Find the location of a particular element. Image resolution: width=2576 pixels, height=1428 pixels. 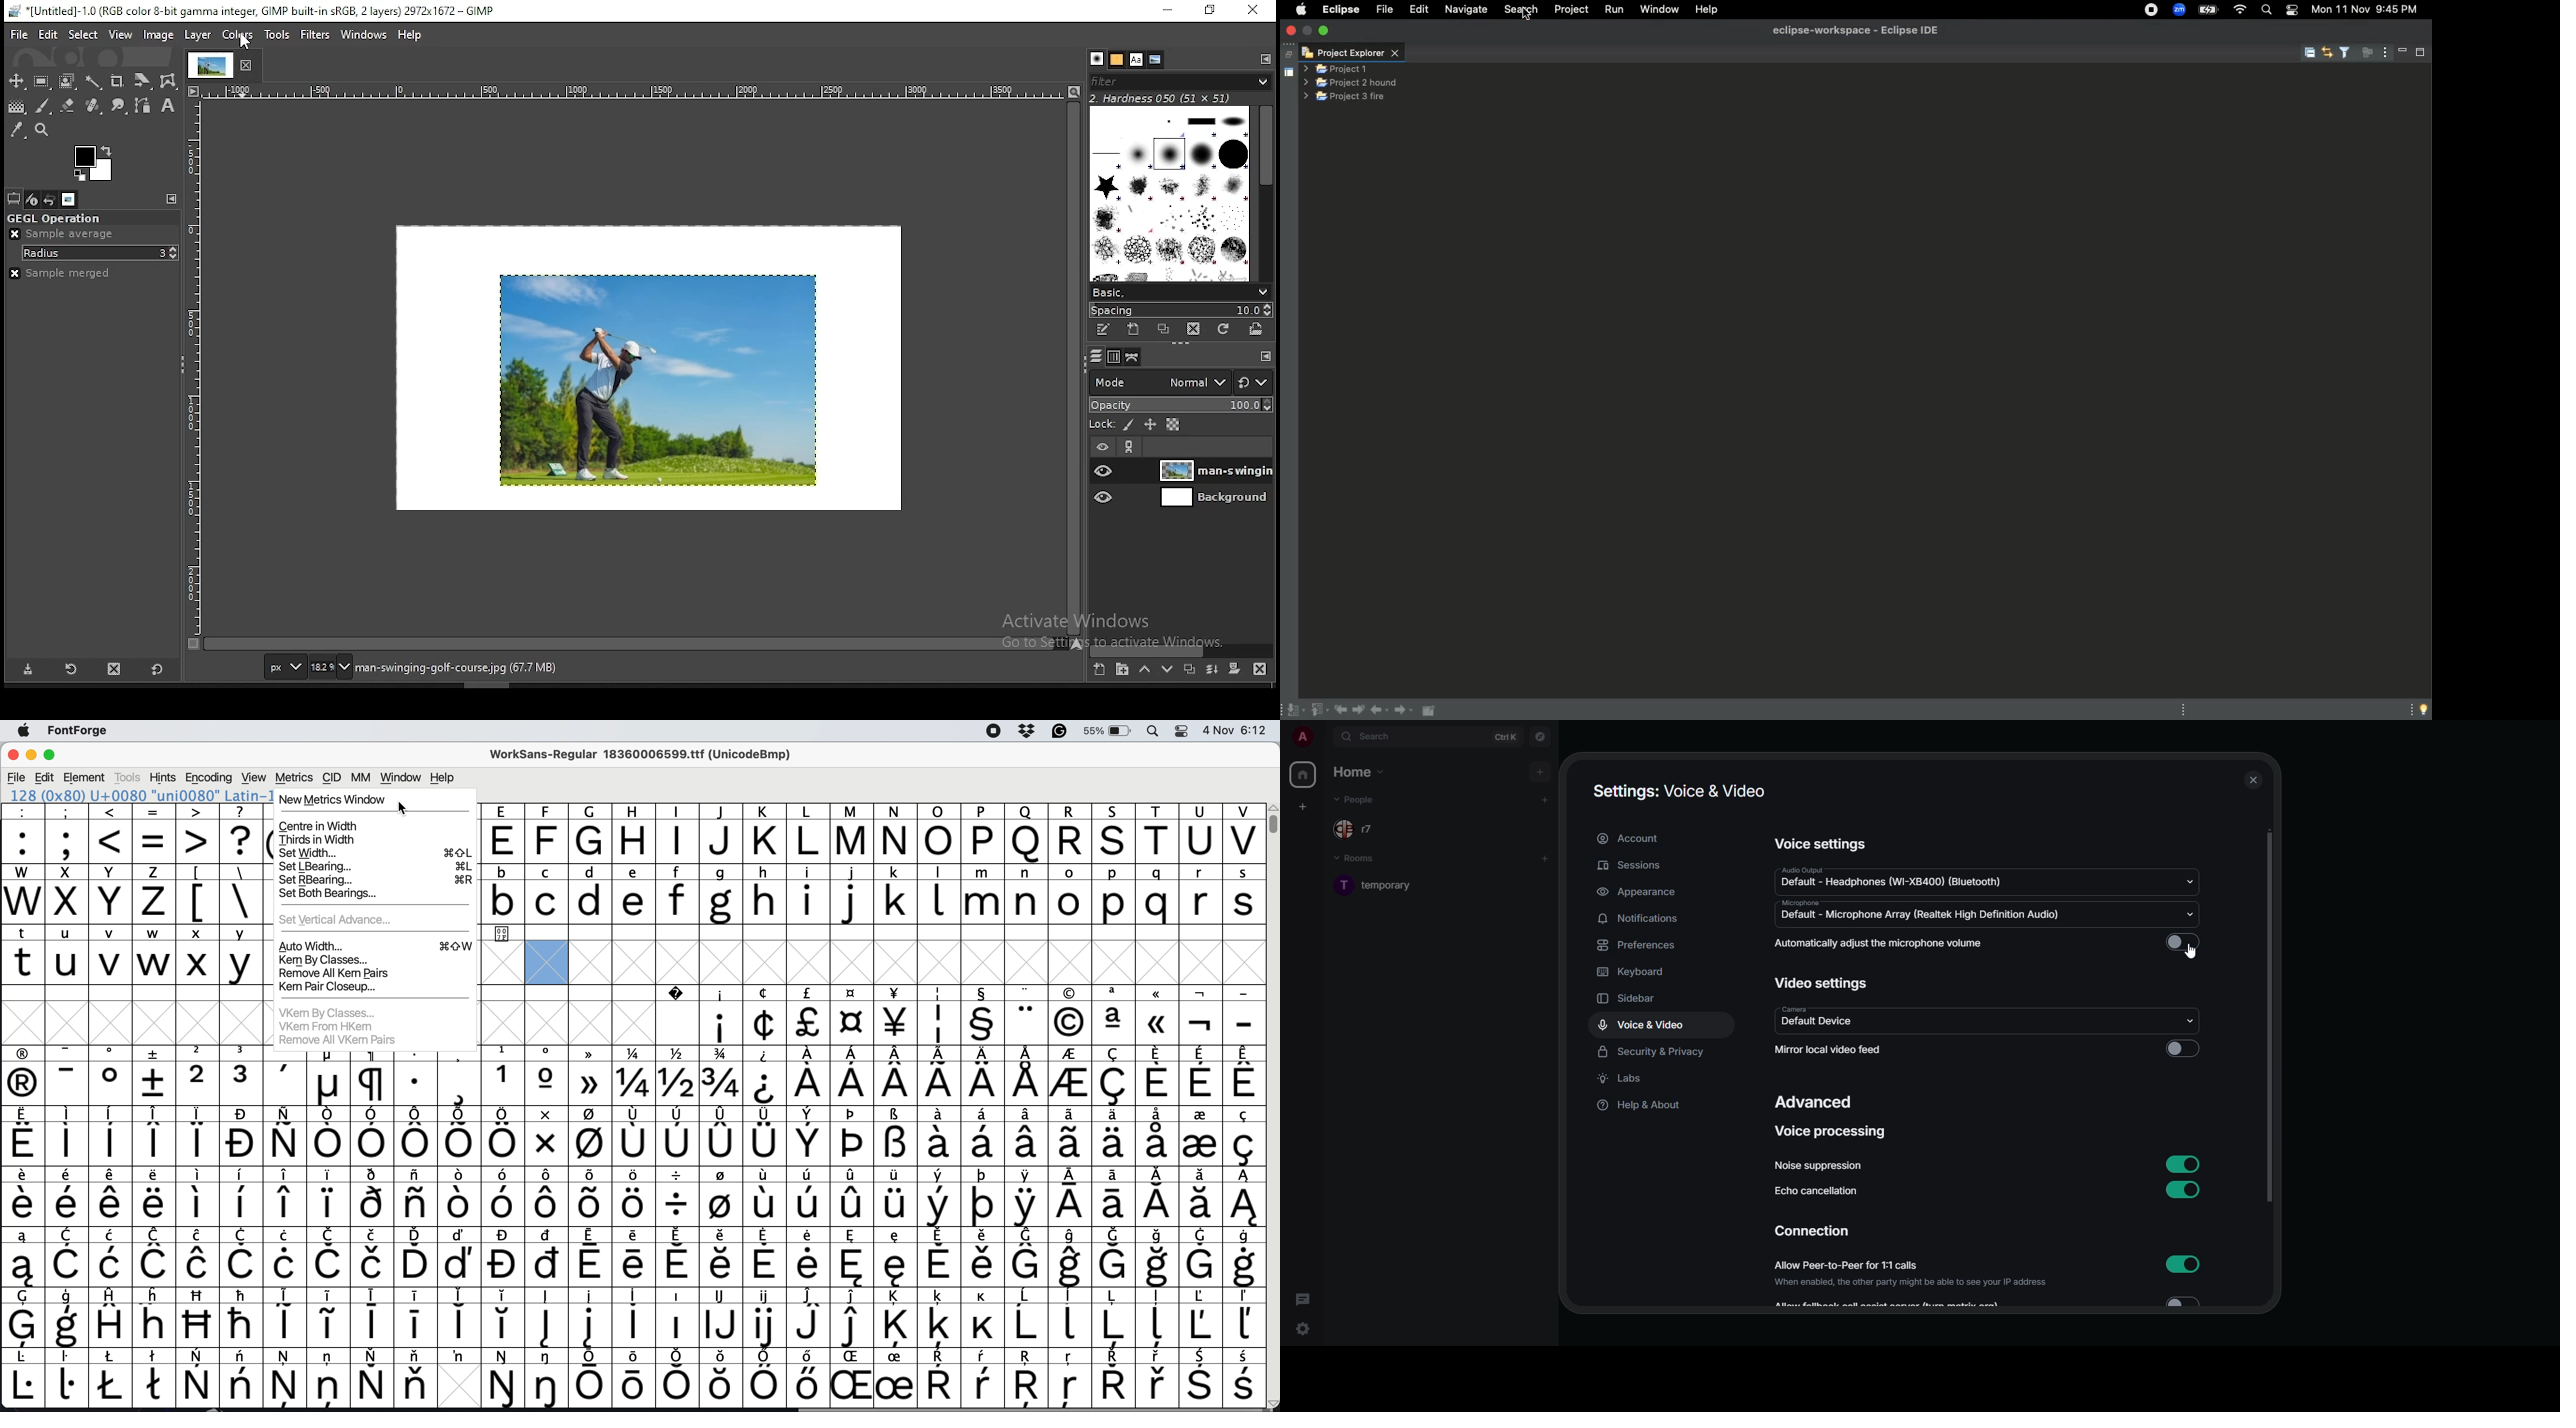

Recording is located at coordinates (2150, 11).